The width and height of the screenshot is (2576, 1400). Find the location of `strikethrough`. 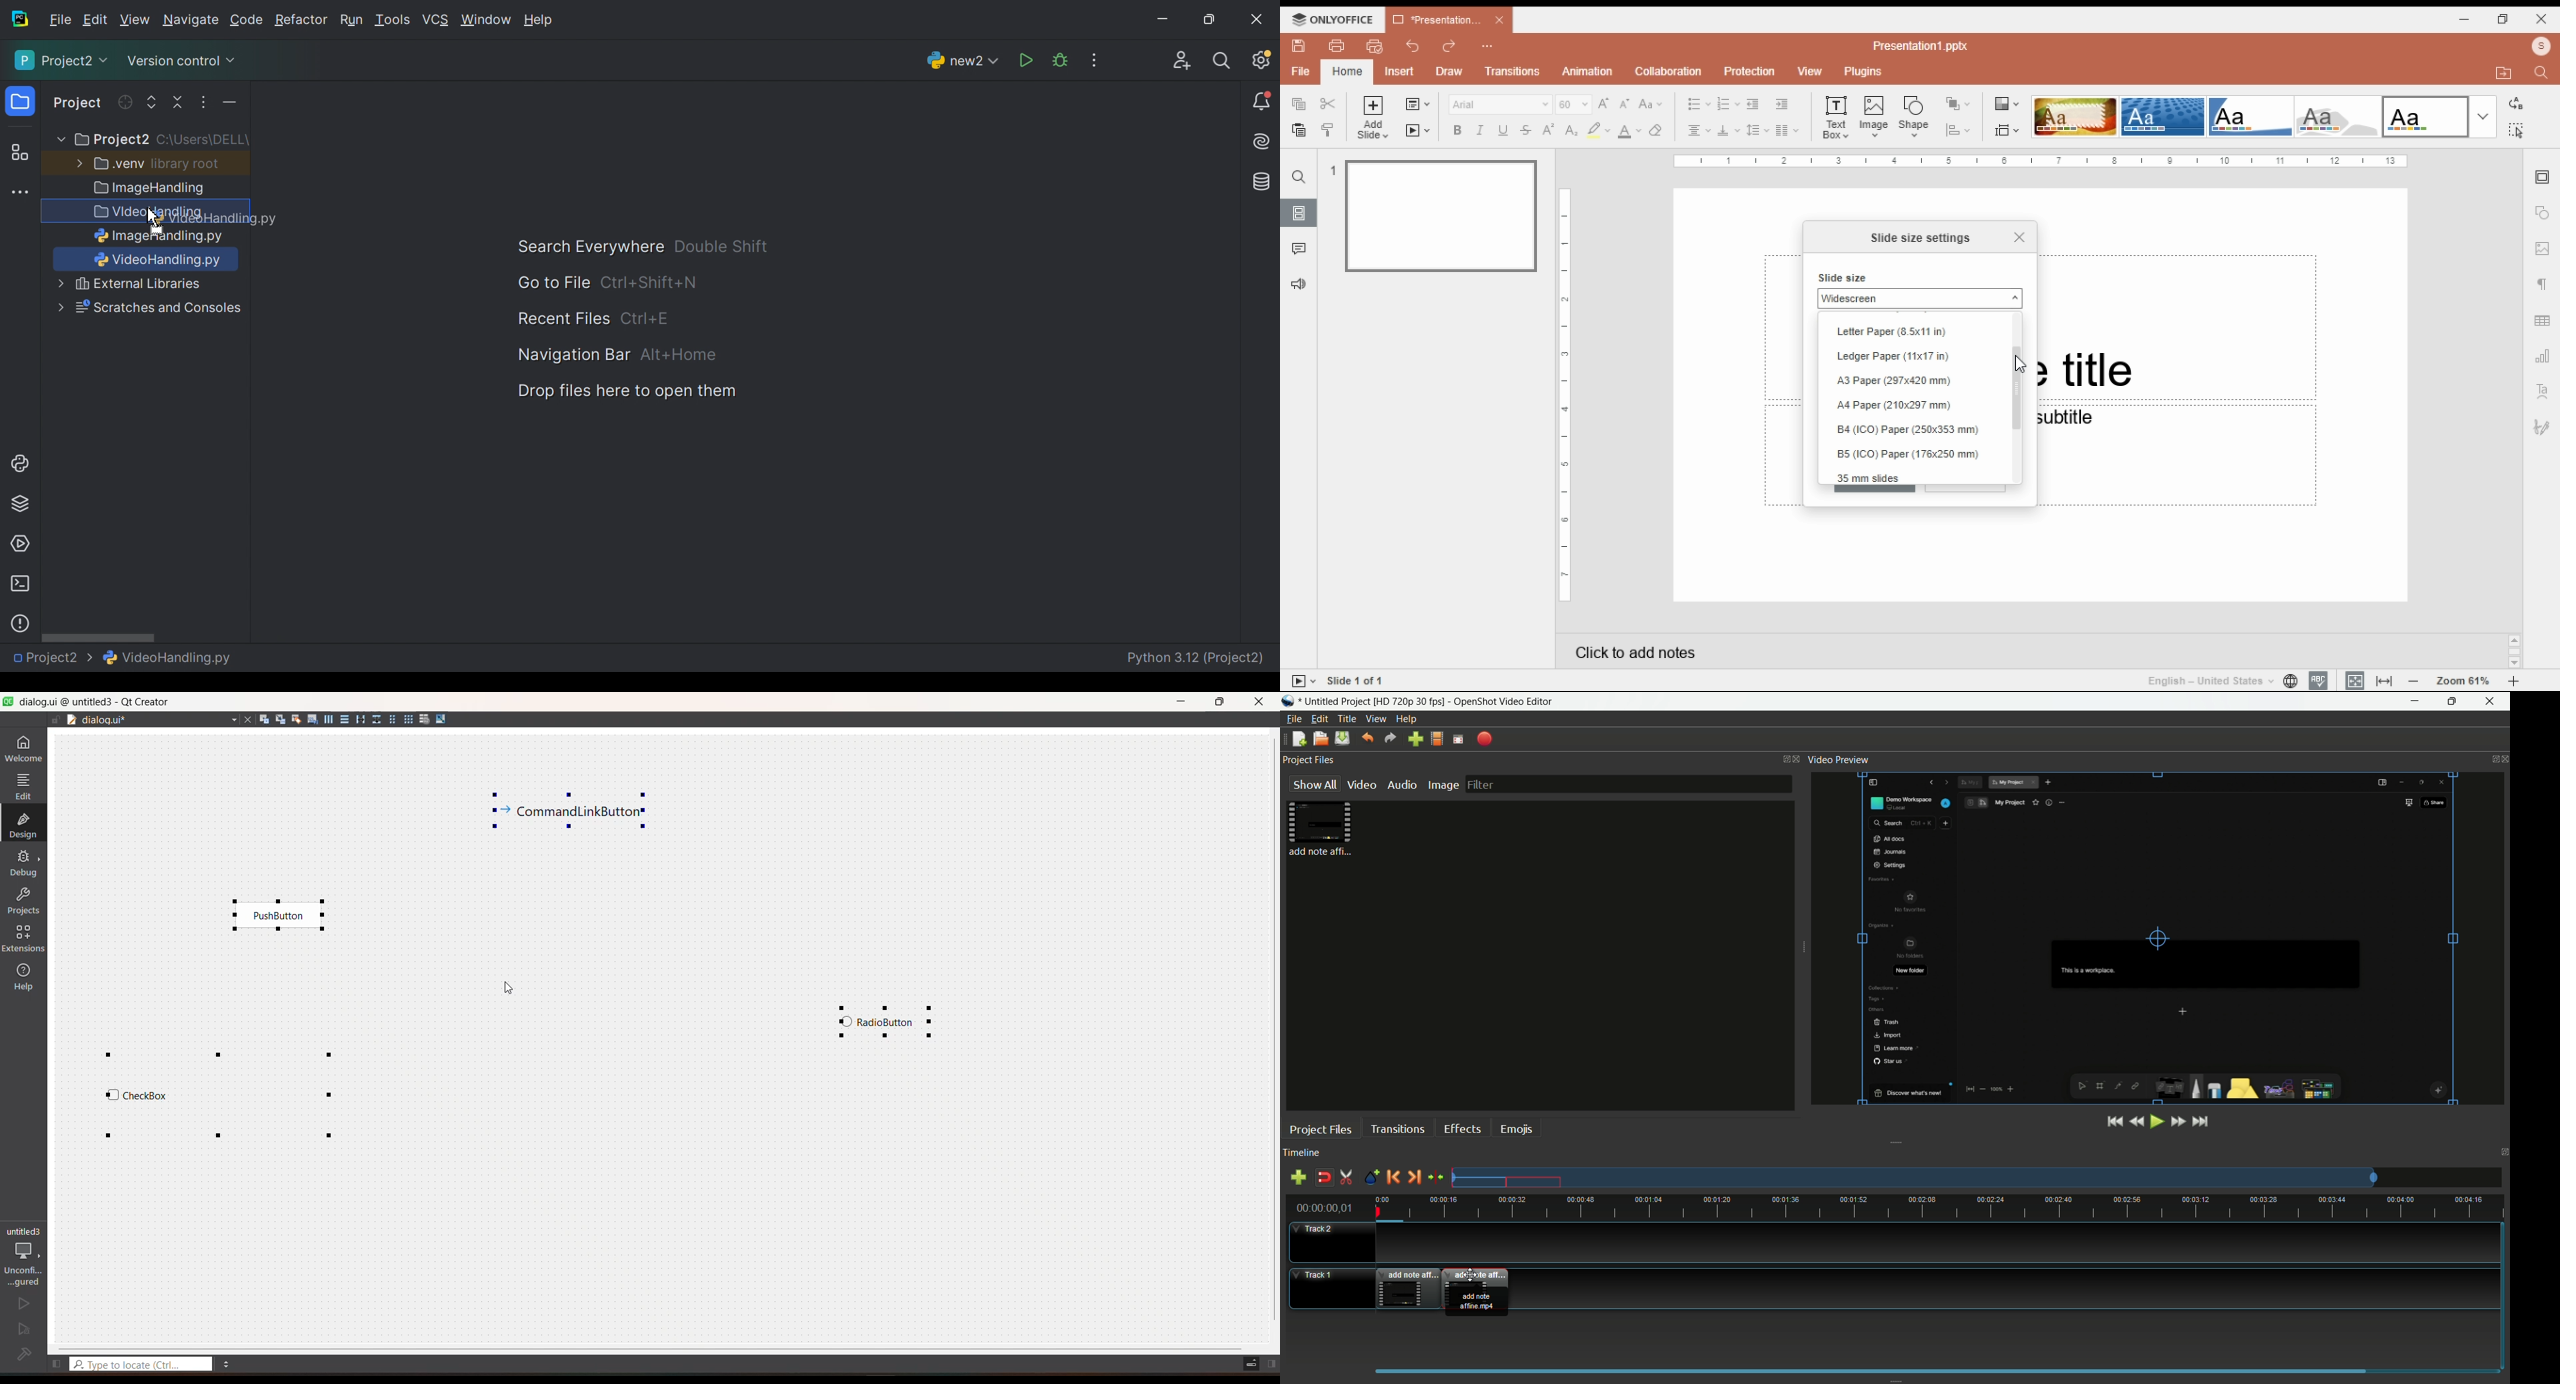

strikethrough is located at coordinates (1526, 130).